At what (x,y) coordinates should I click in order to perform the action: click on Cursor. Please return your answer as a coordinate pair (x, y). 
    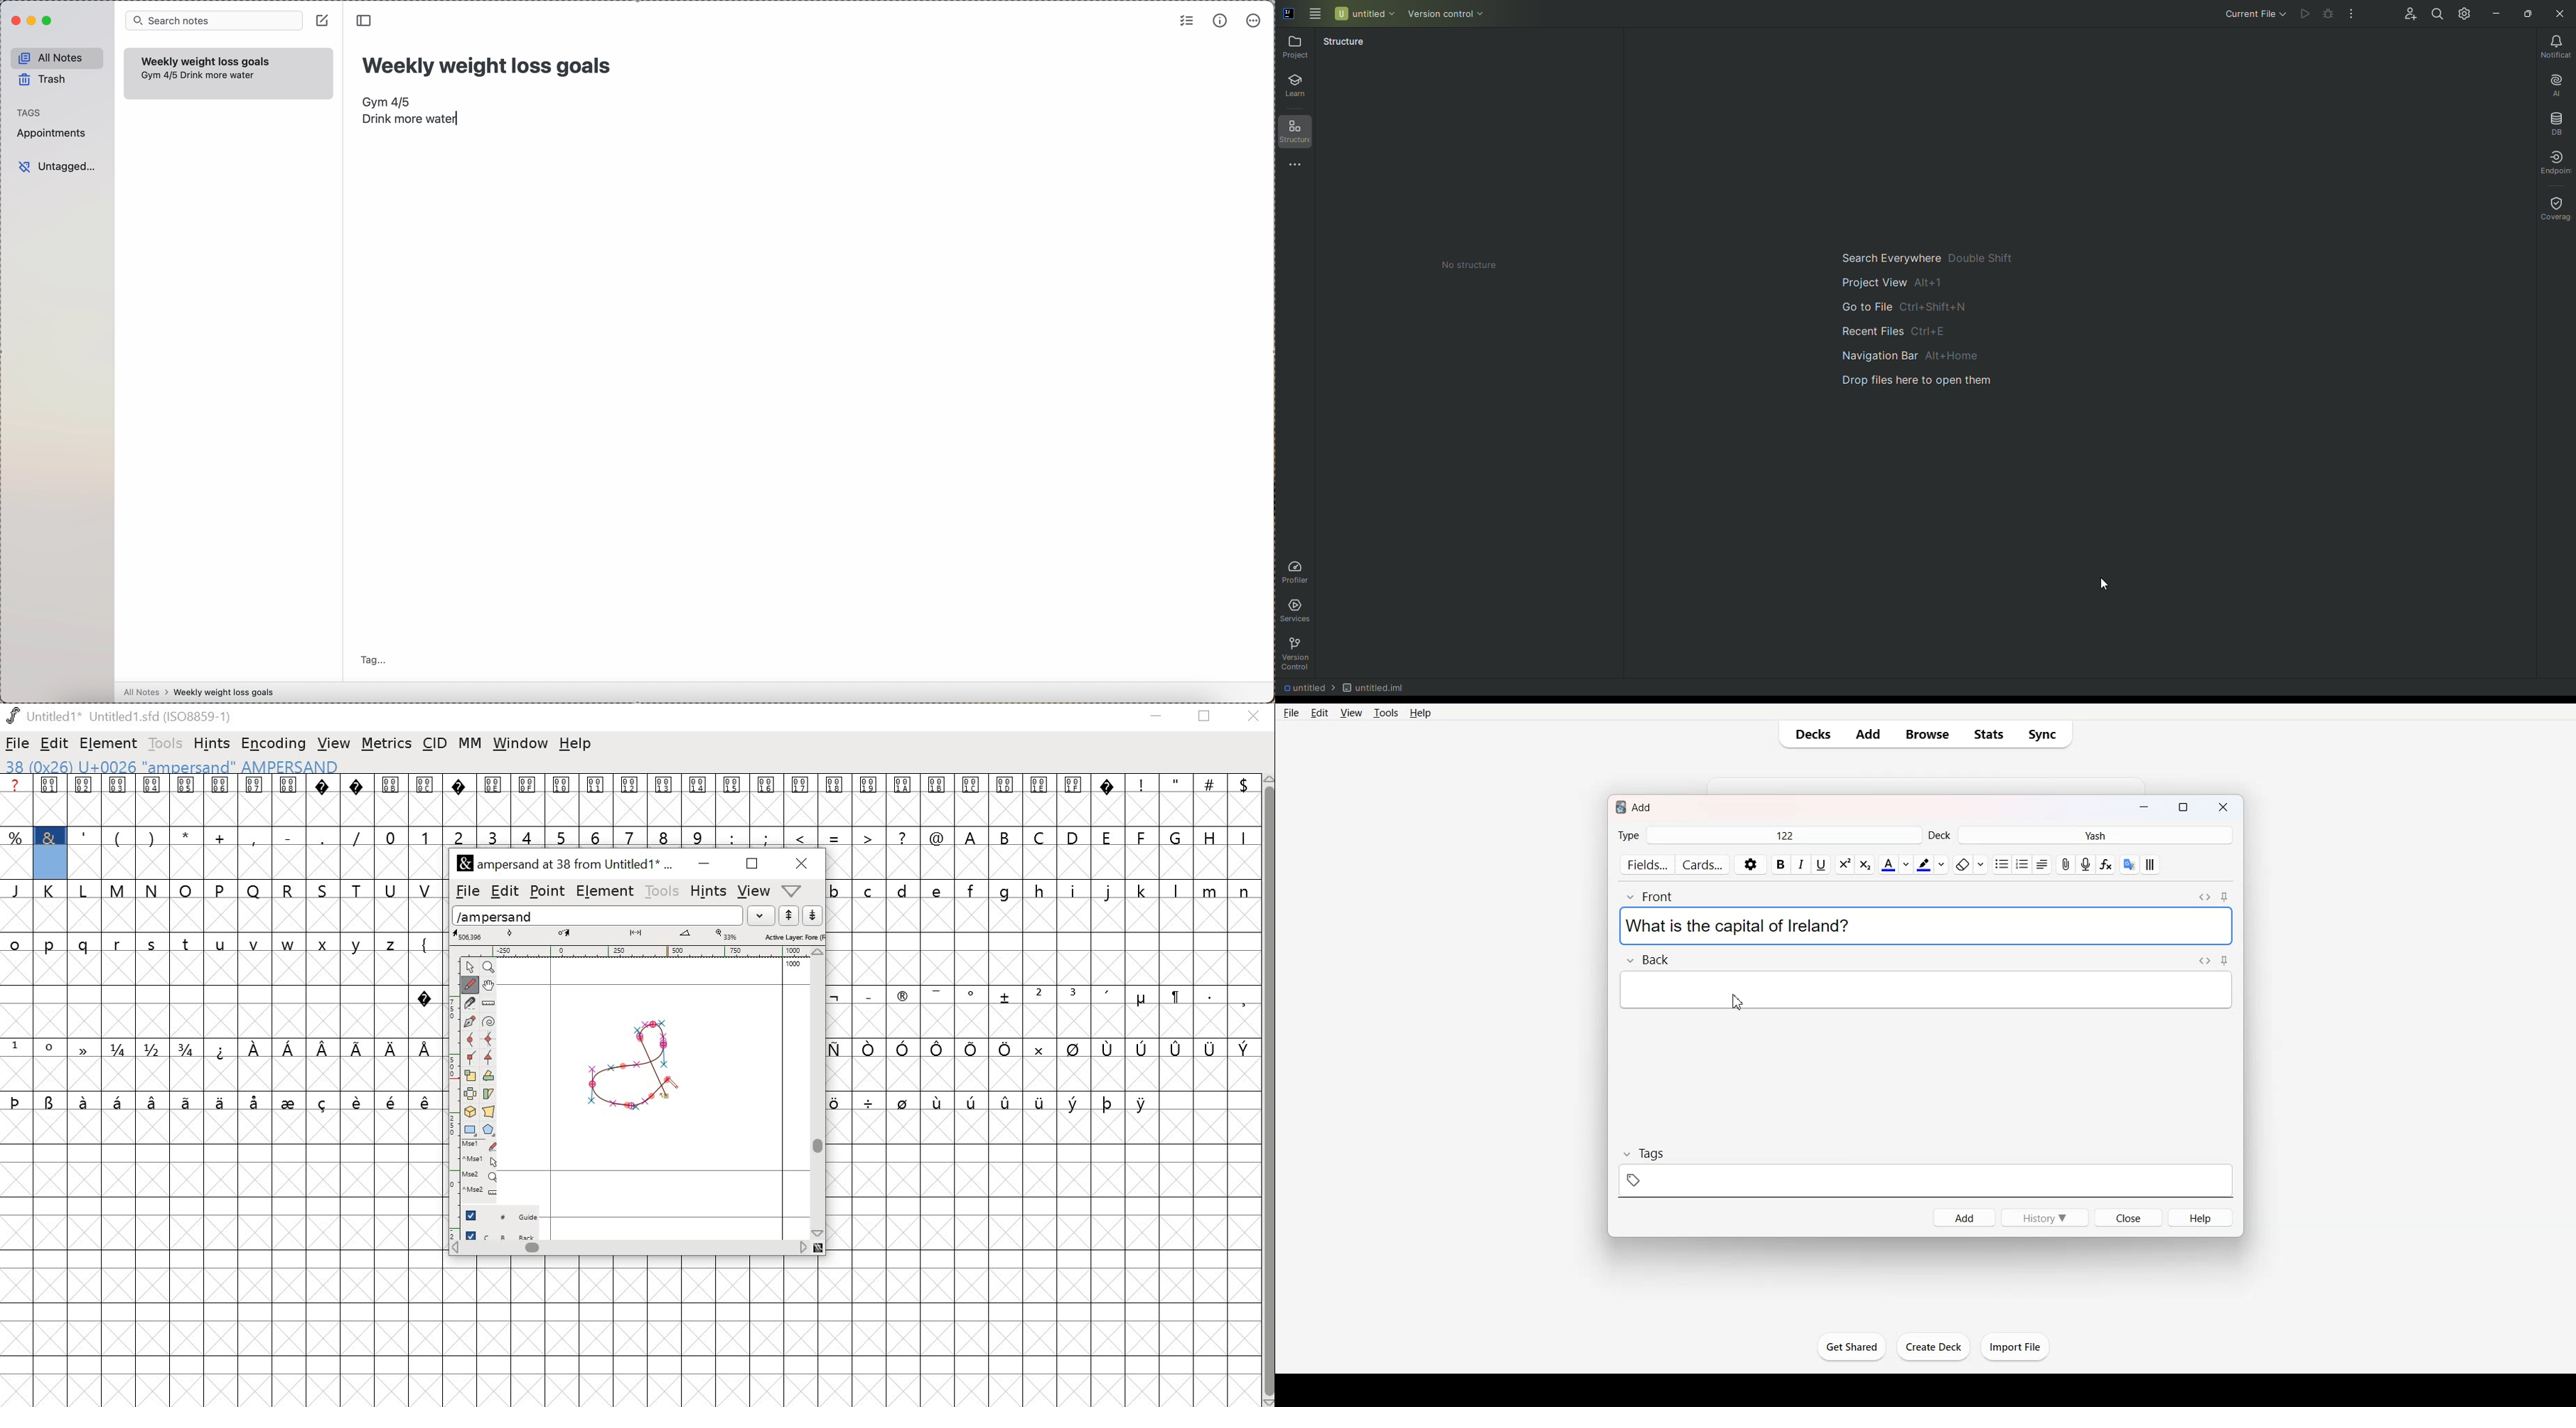
    Looking at the image, I should click on (1739, 1002).